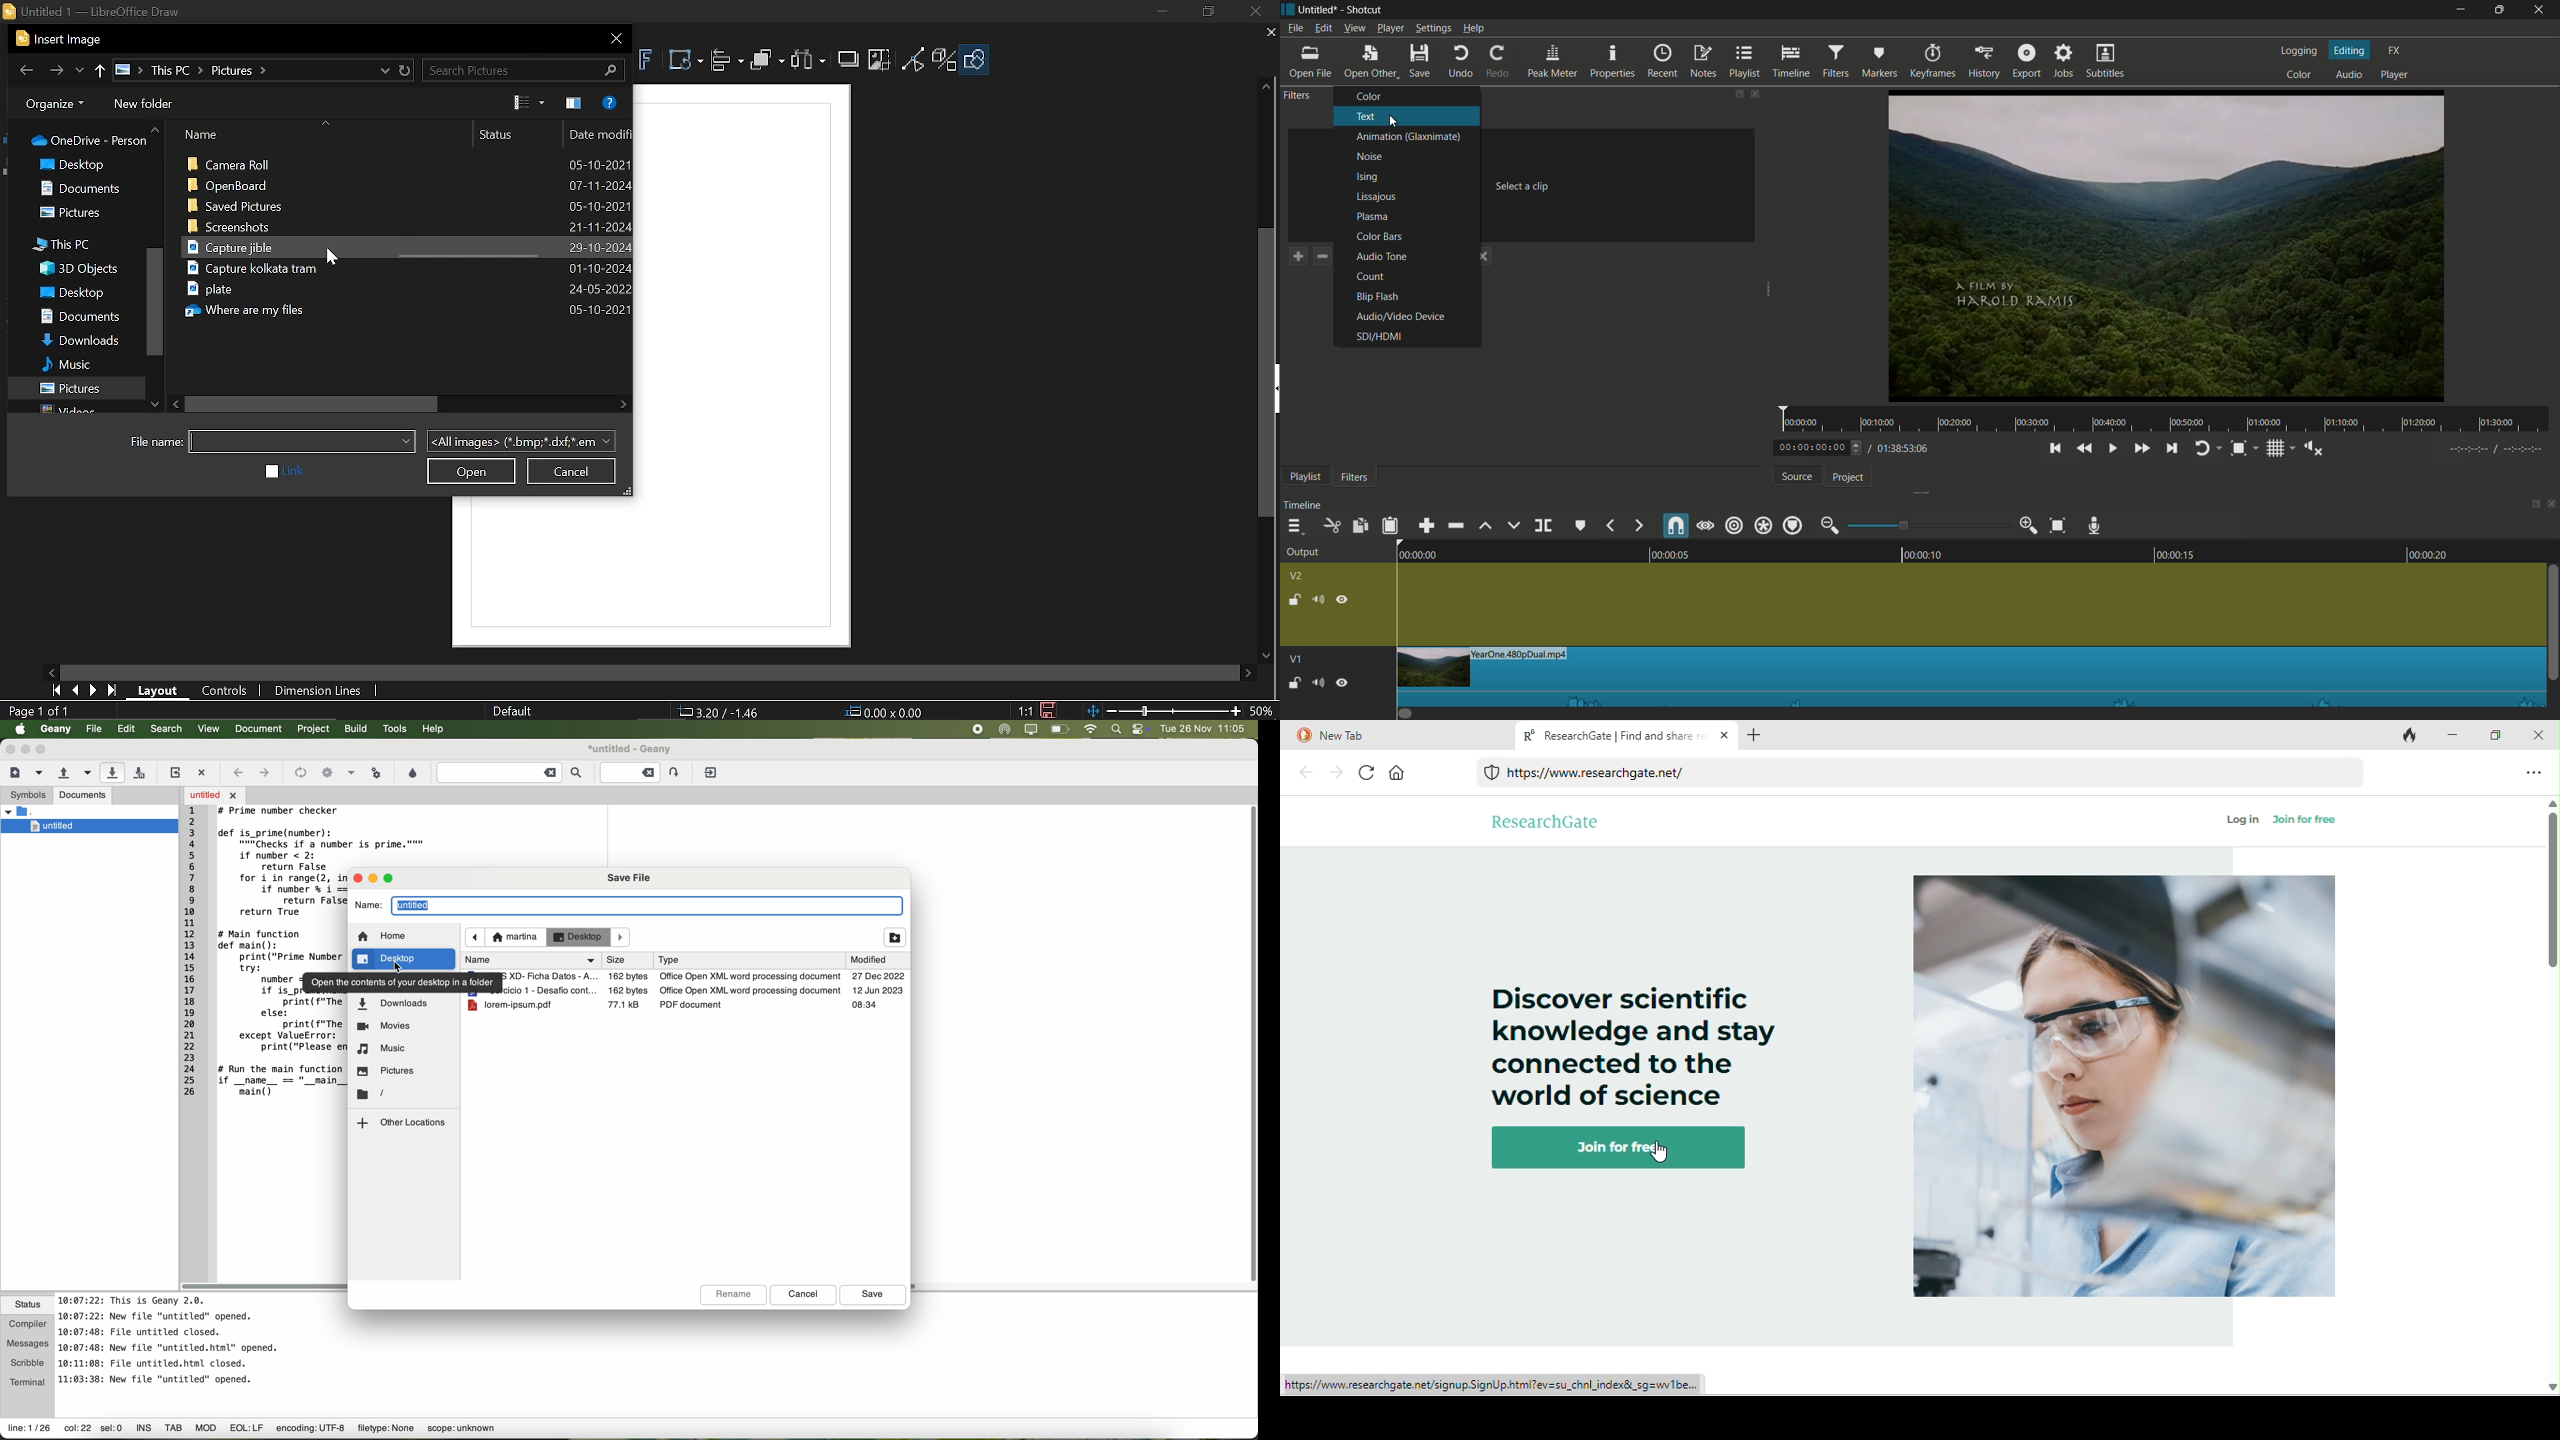  I want to click on playlist, so click(1305, 476).